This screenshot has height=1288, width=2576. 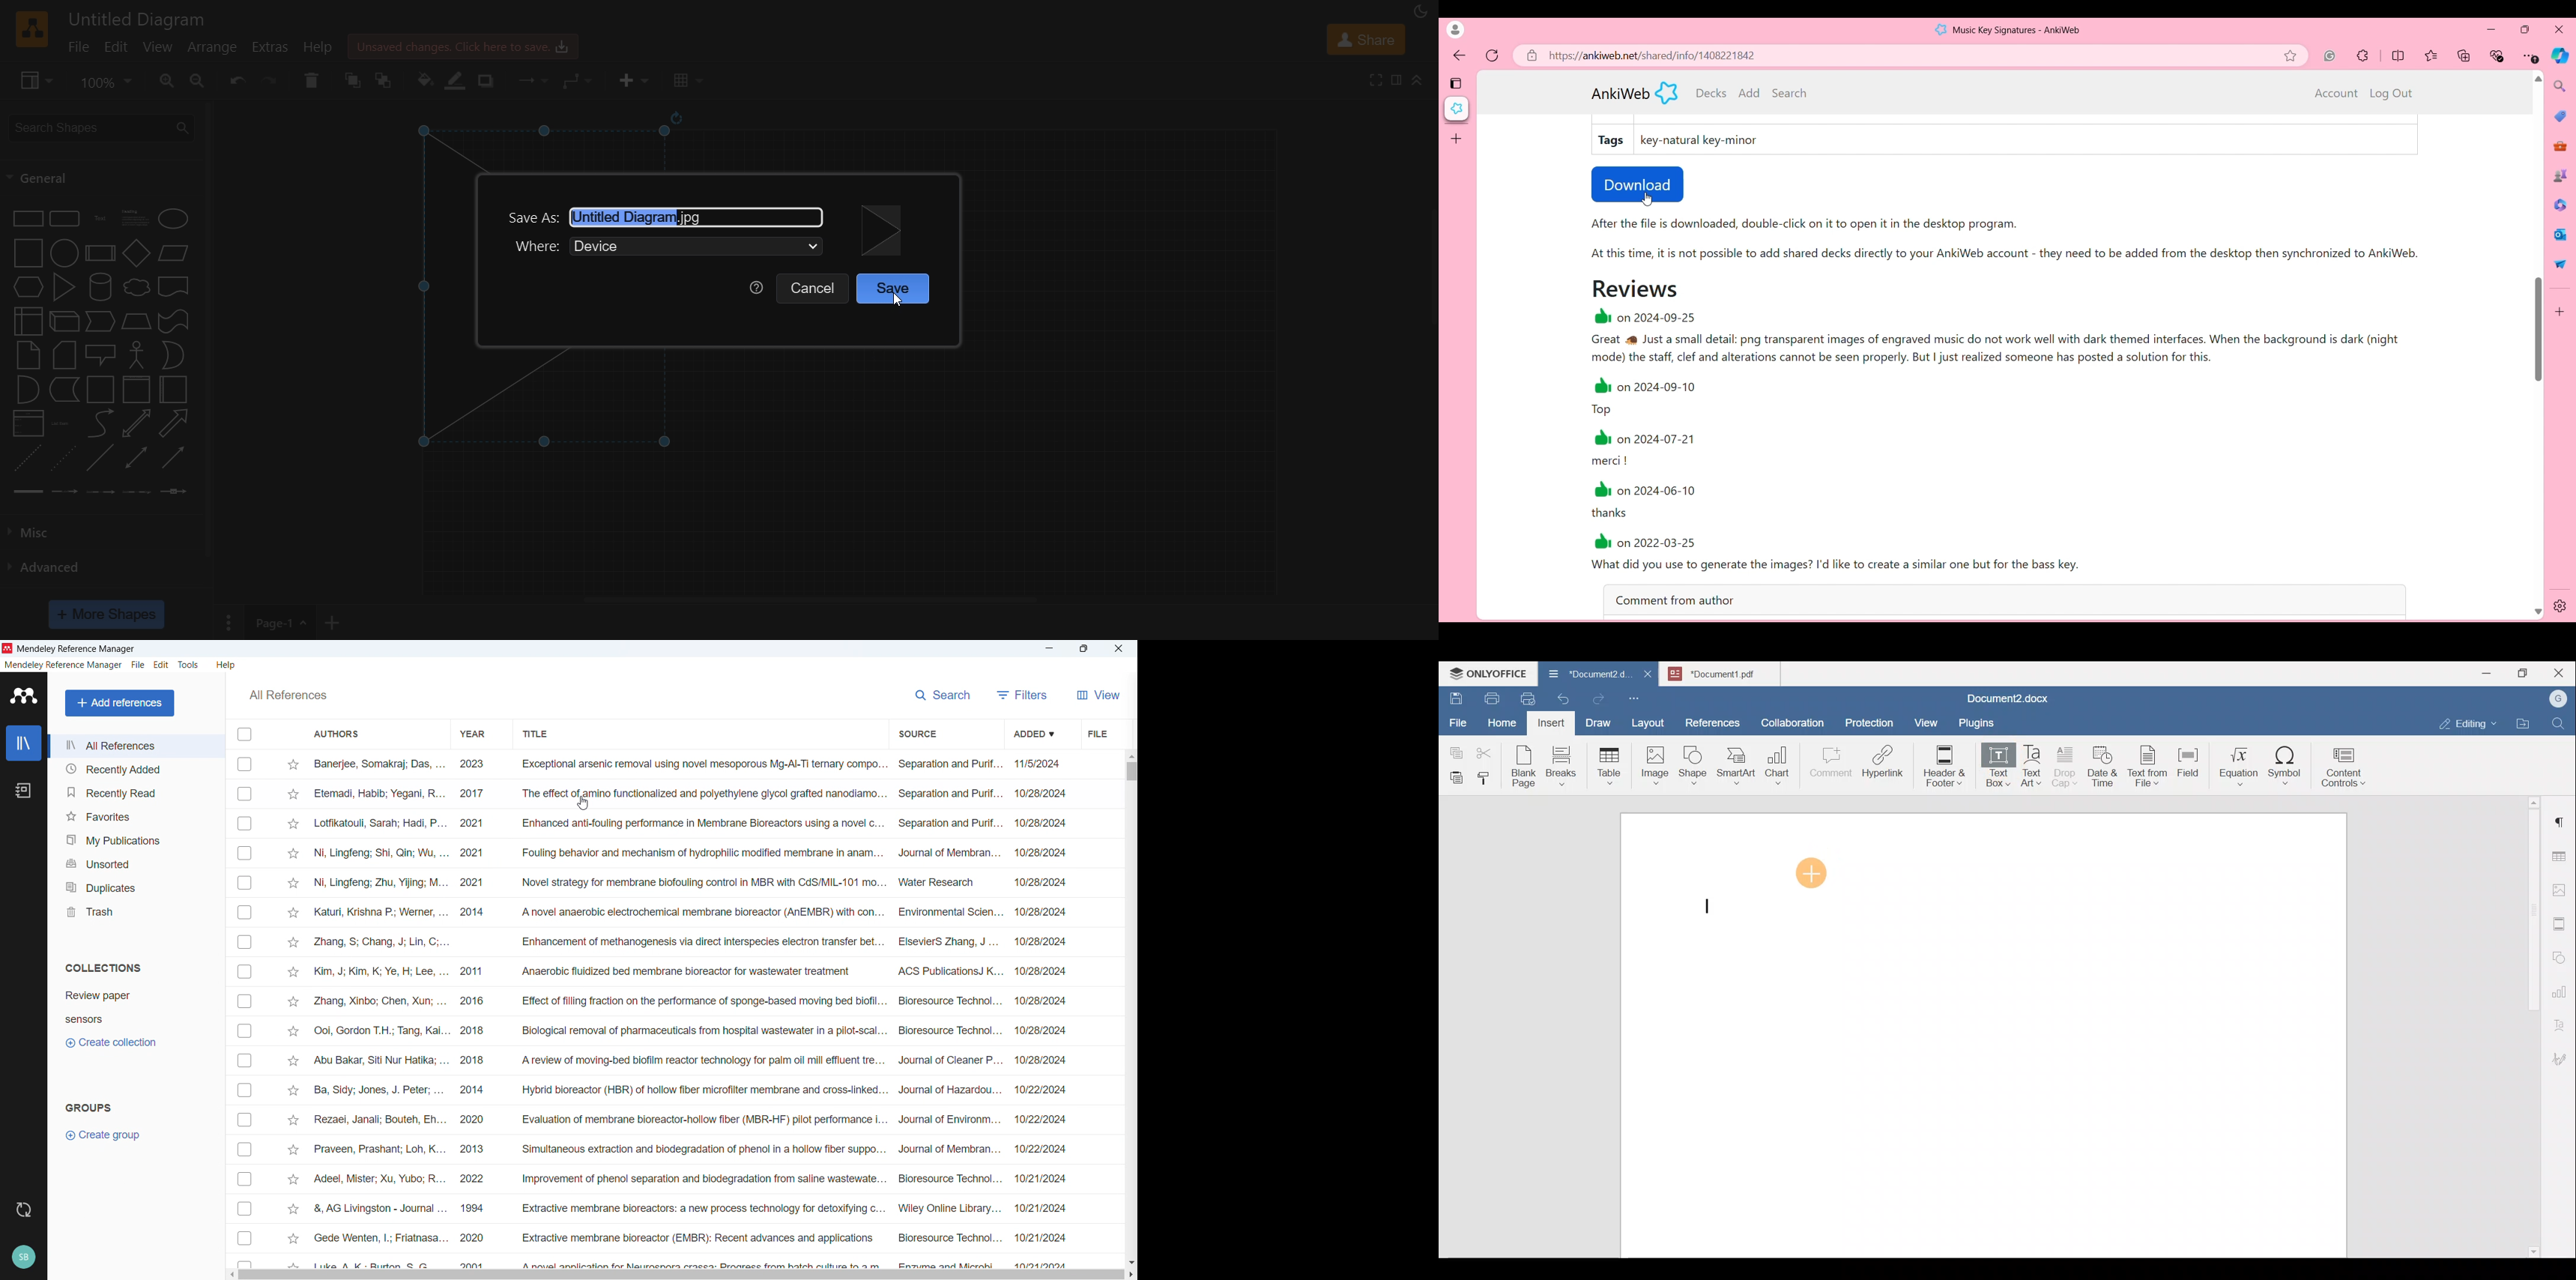 I want to click on Select all , so click(x=244, y=735).